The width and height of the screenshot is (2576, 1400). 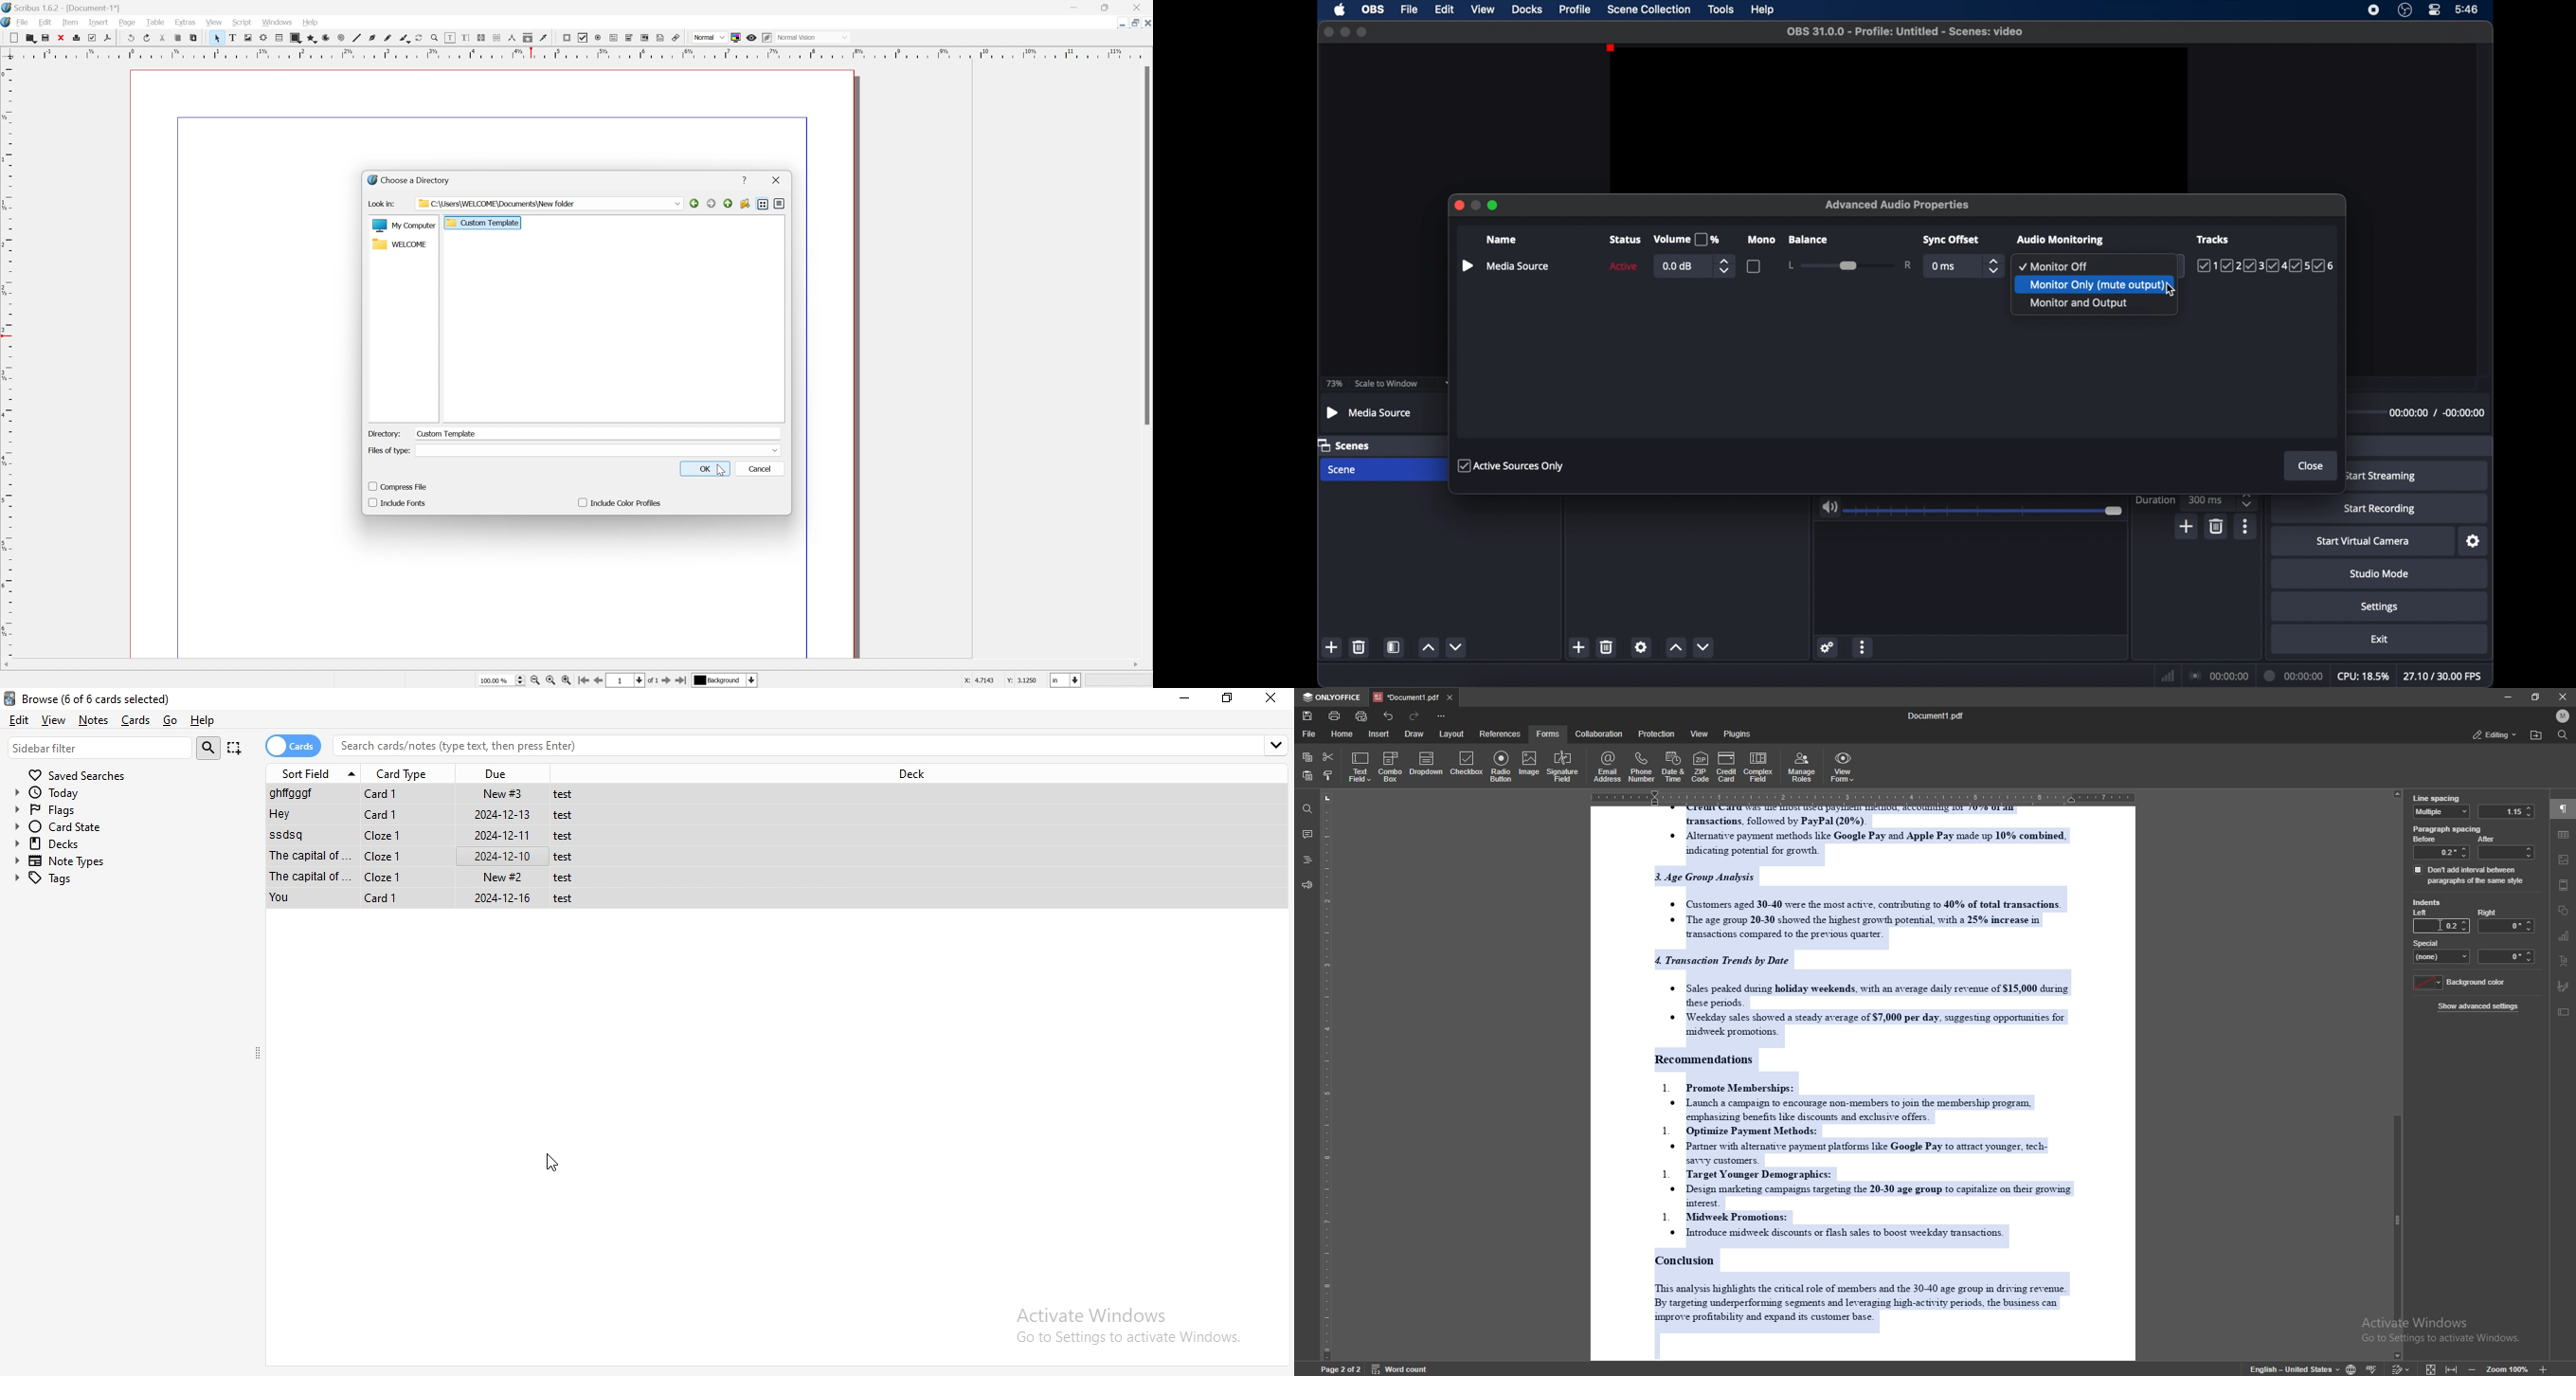 What do you see at coordinates (1416, 733) in the screenshot?
I see `draw` at bounding box center [1416, 733].